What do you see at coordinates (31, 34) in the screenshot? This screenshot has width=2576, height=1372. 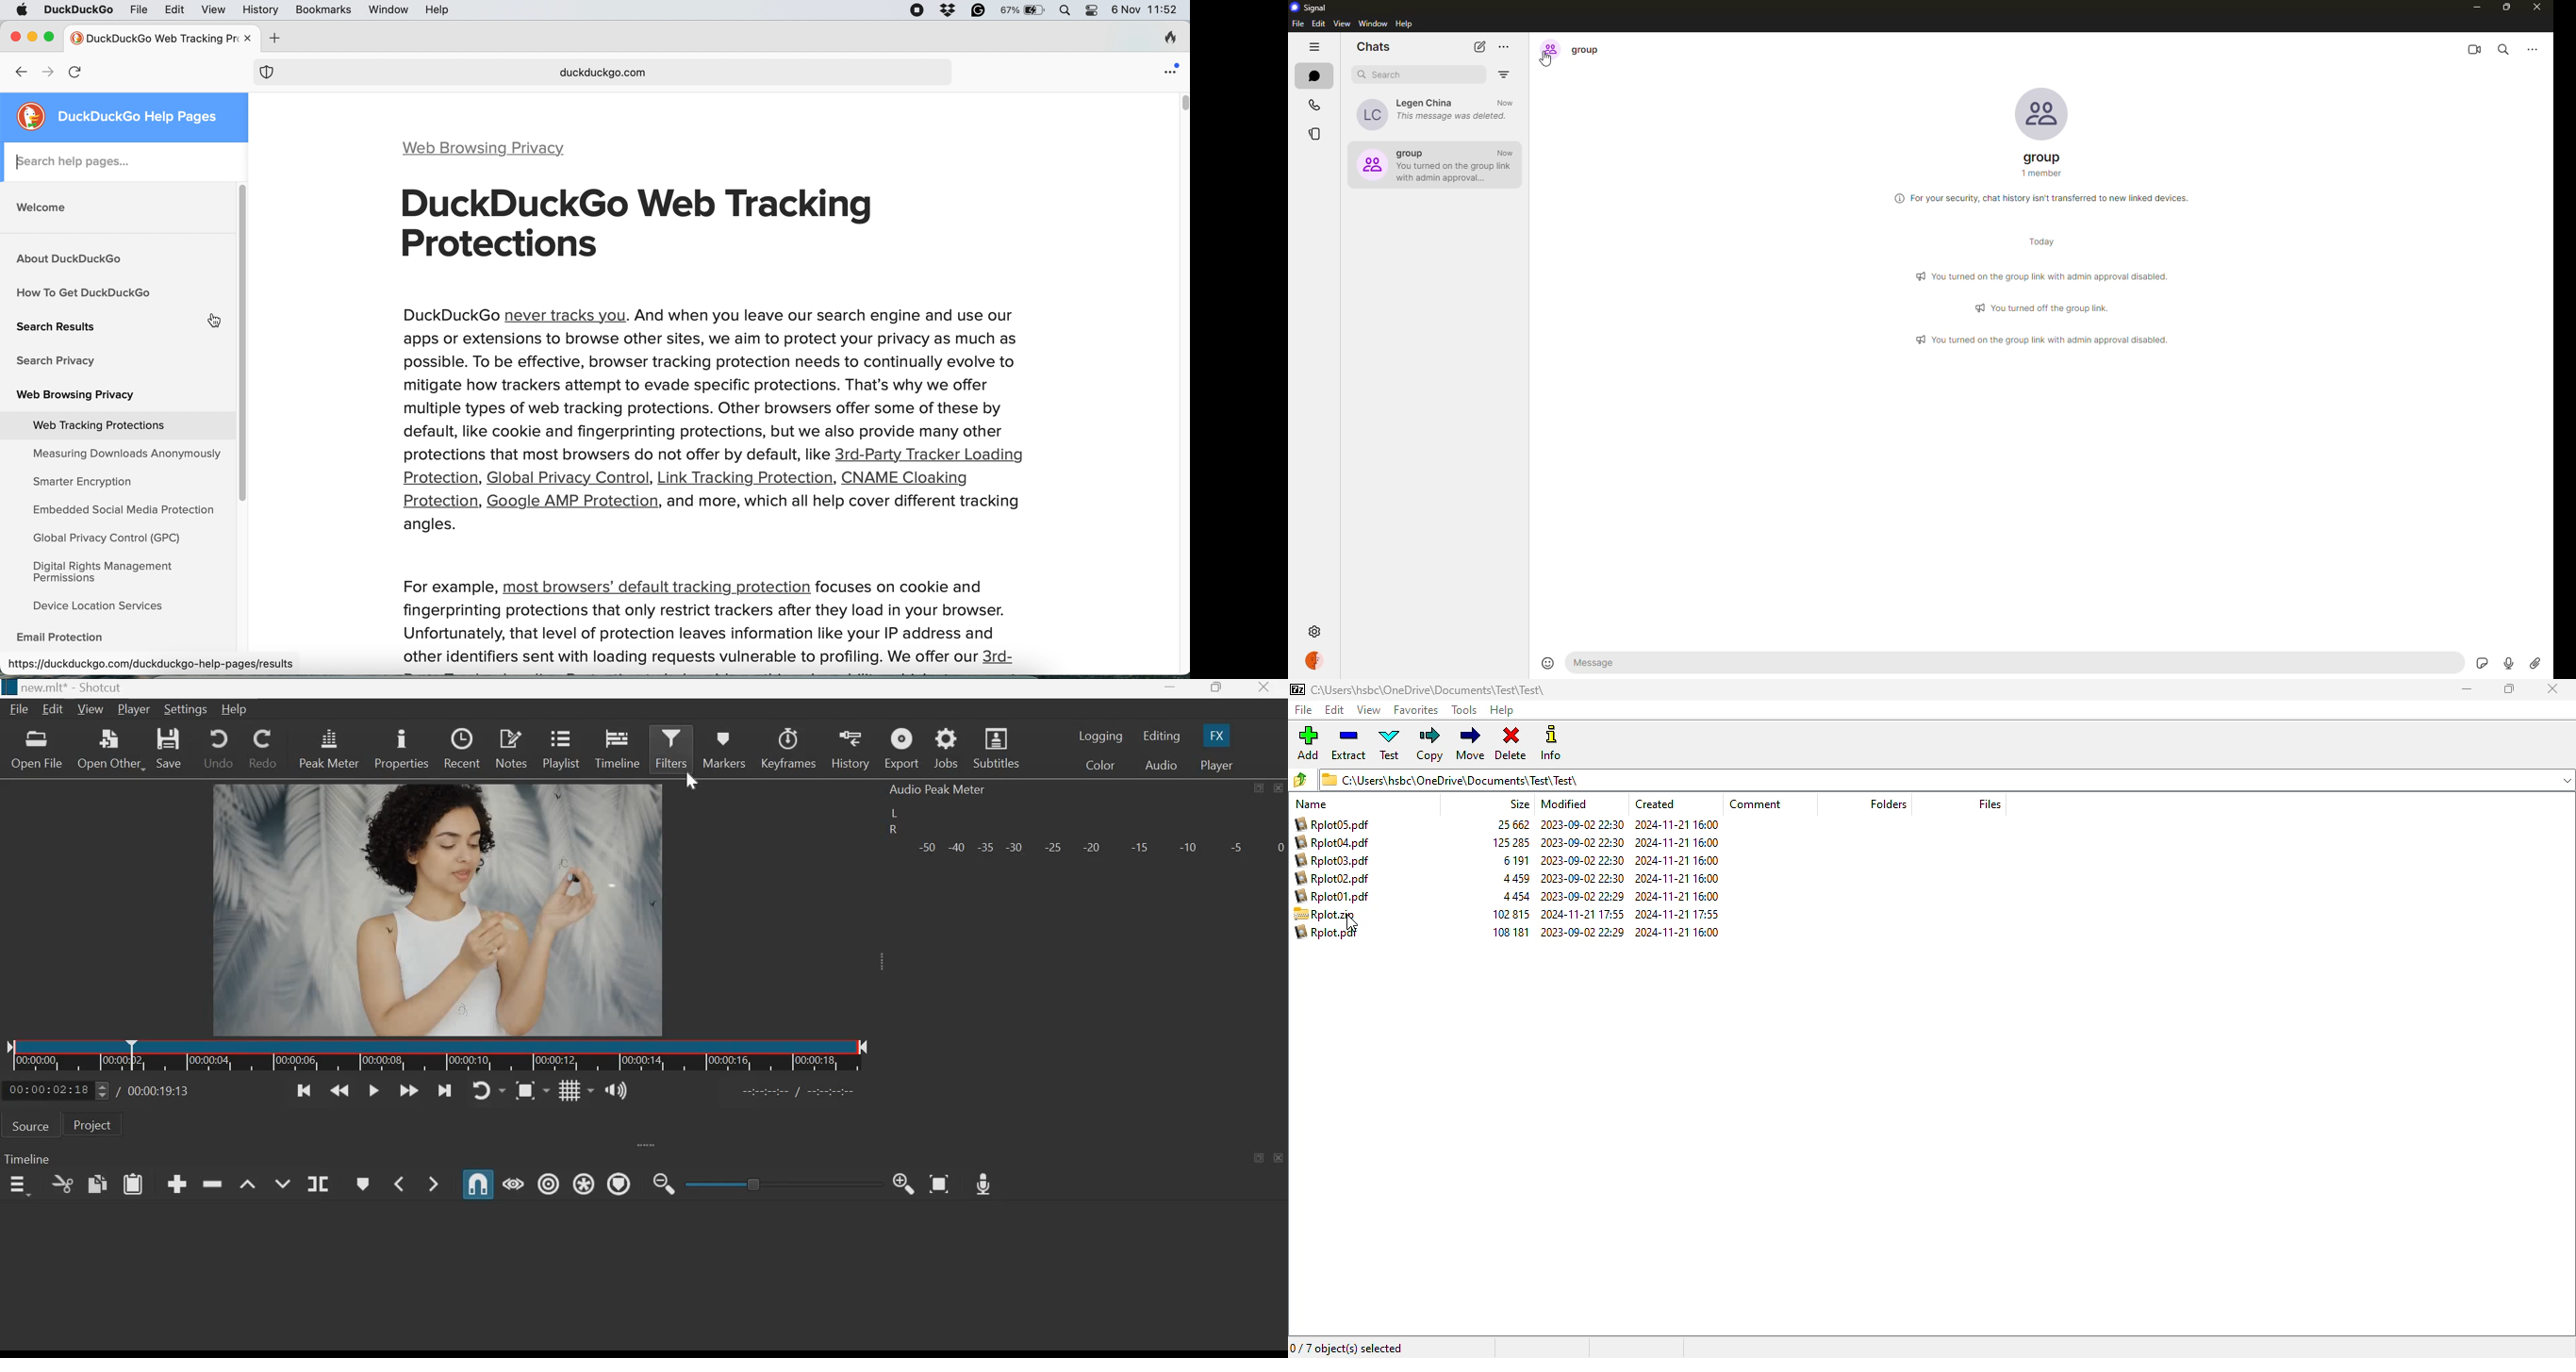 I see `minimise` at bounding box center [31, 34].